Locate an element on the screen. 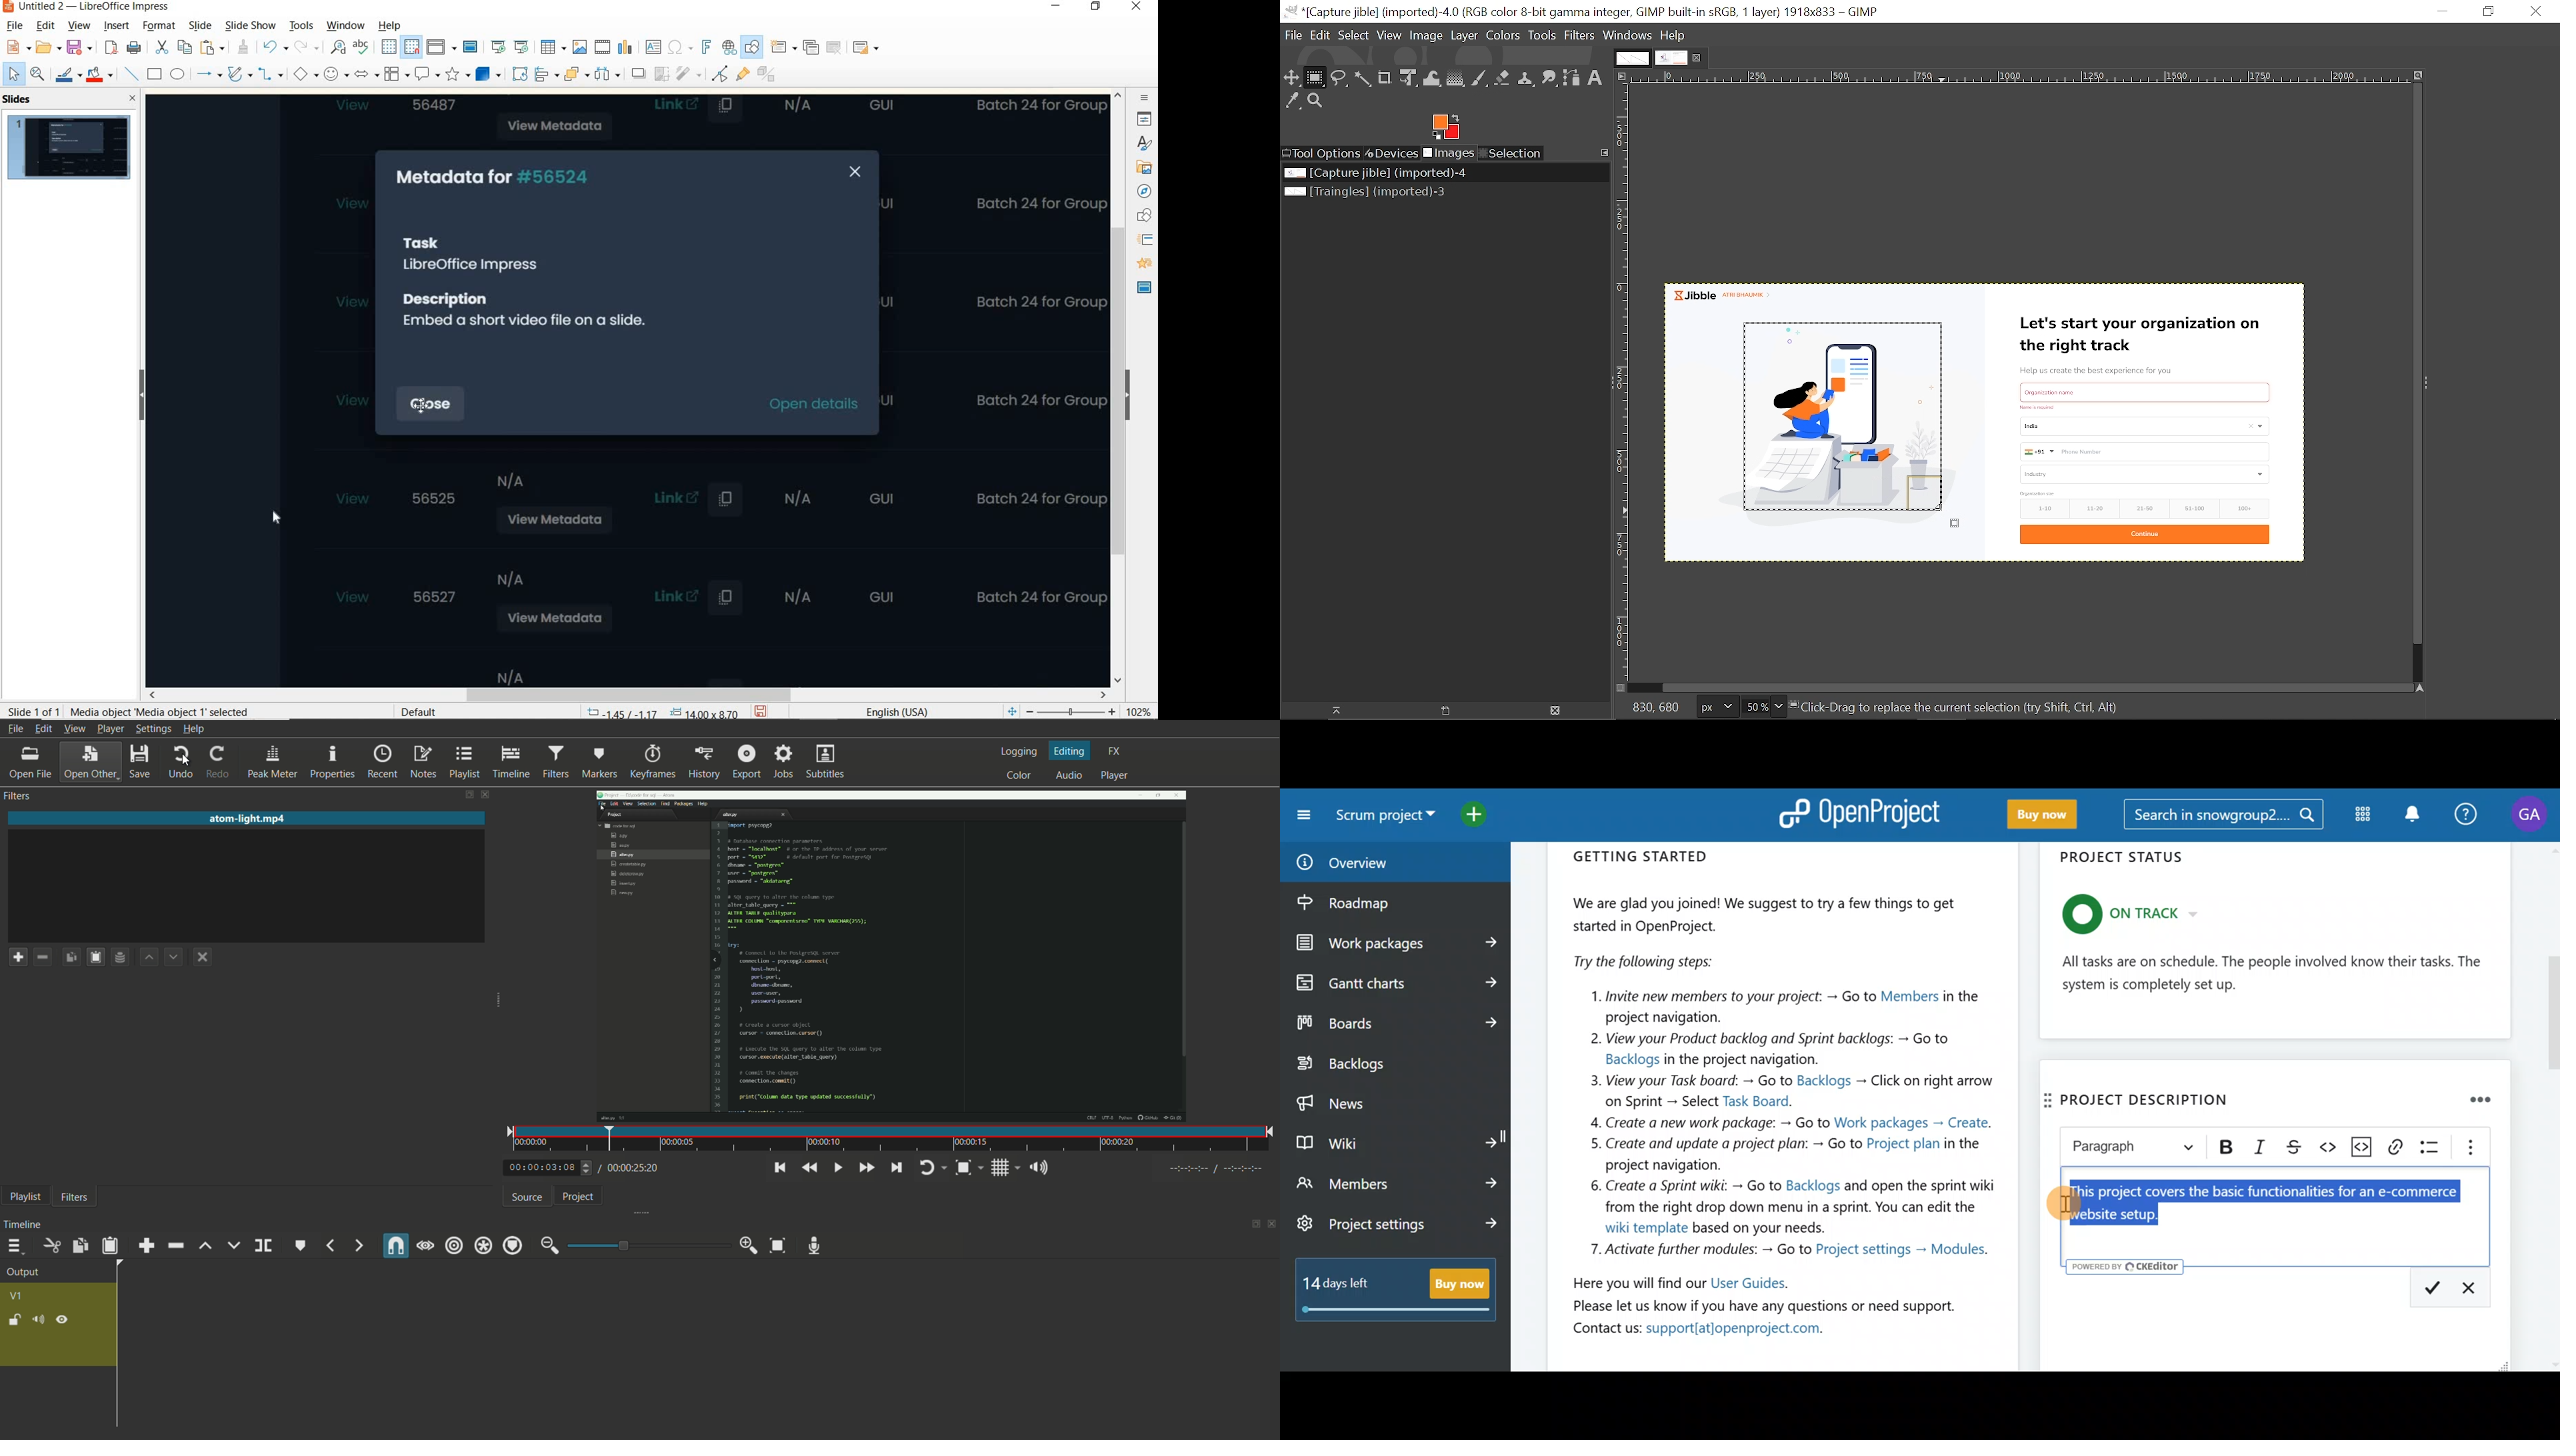 Image resolution: width=2576 pixels, height=1456 pixels. Select a project is located at coordinates (1388, 820).